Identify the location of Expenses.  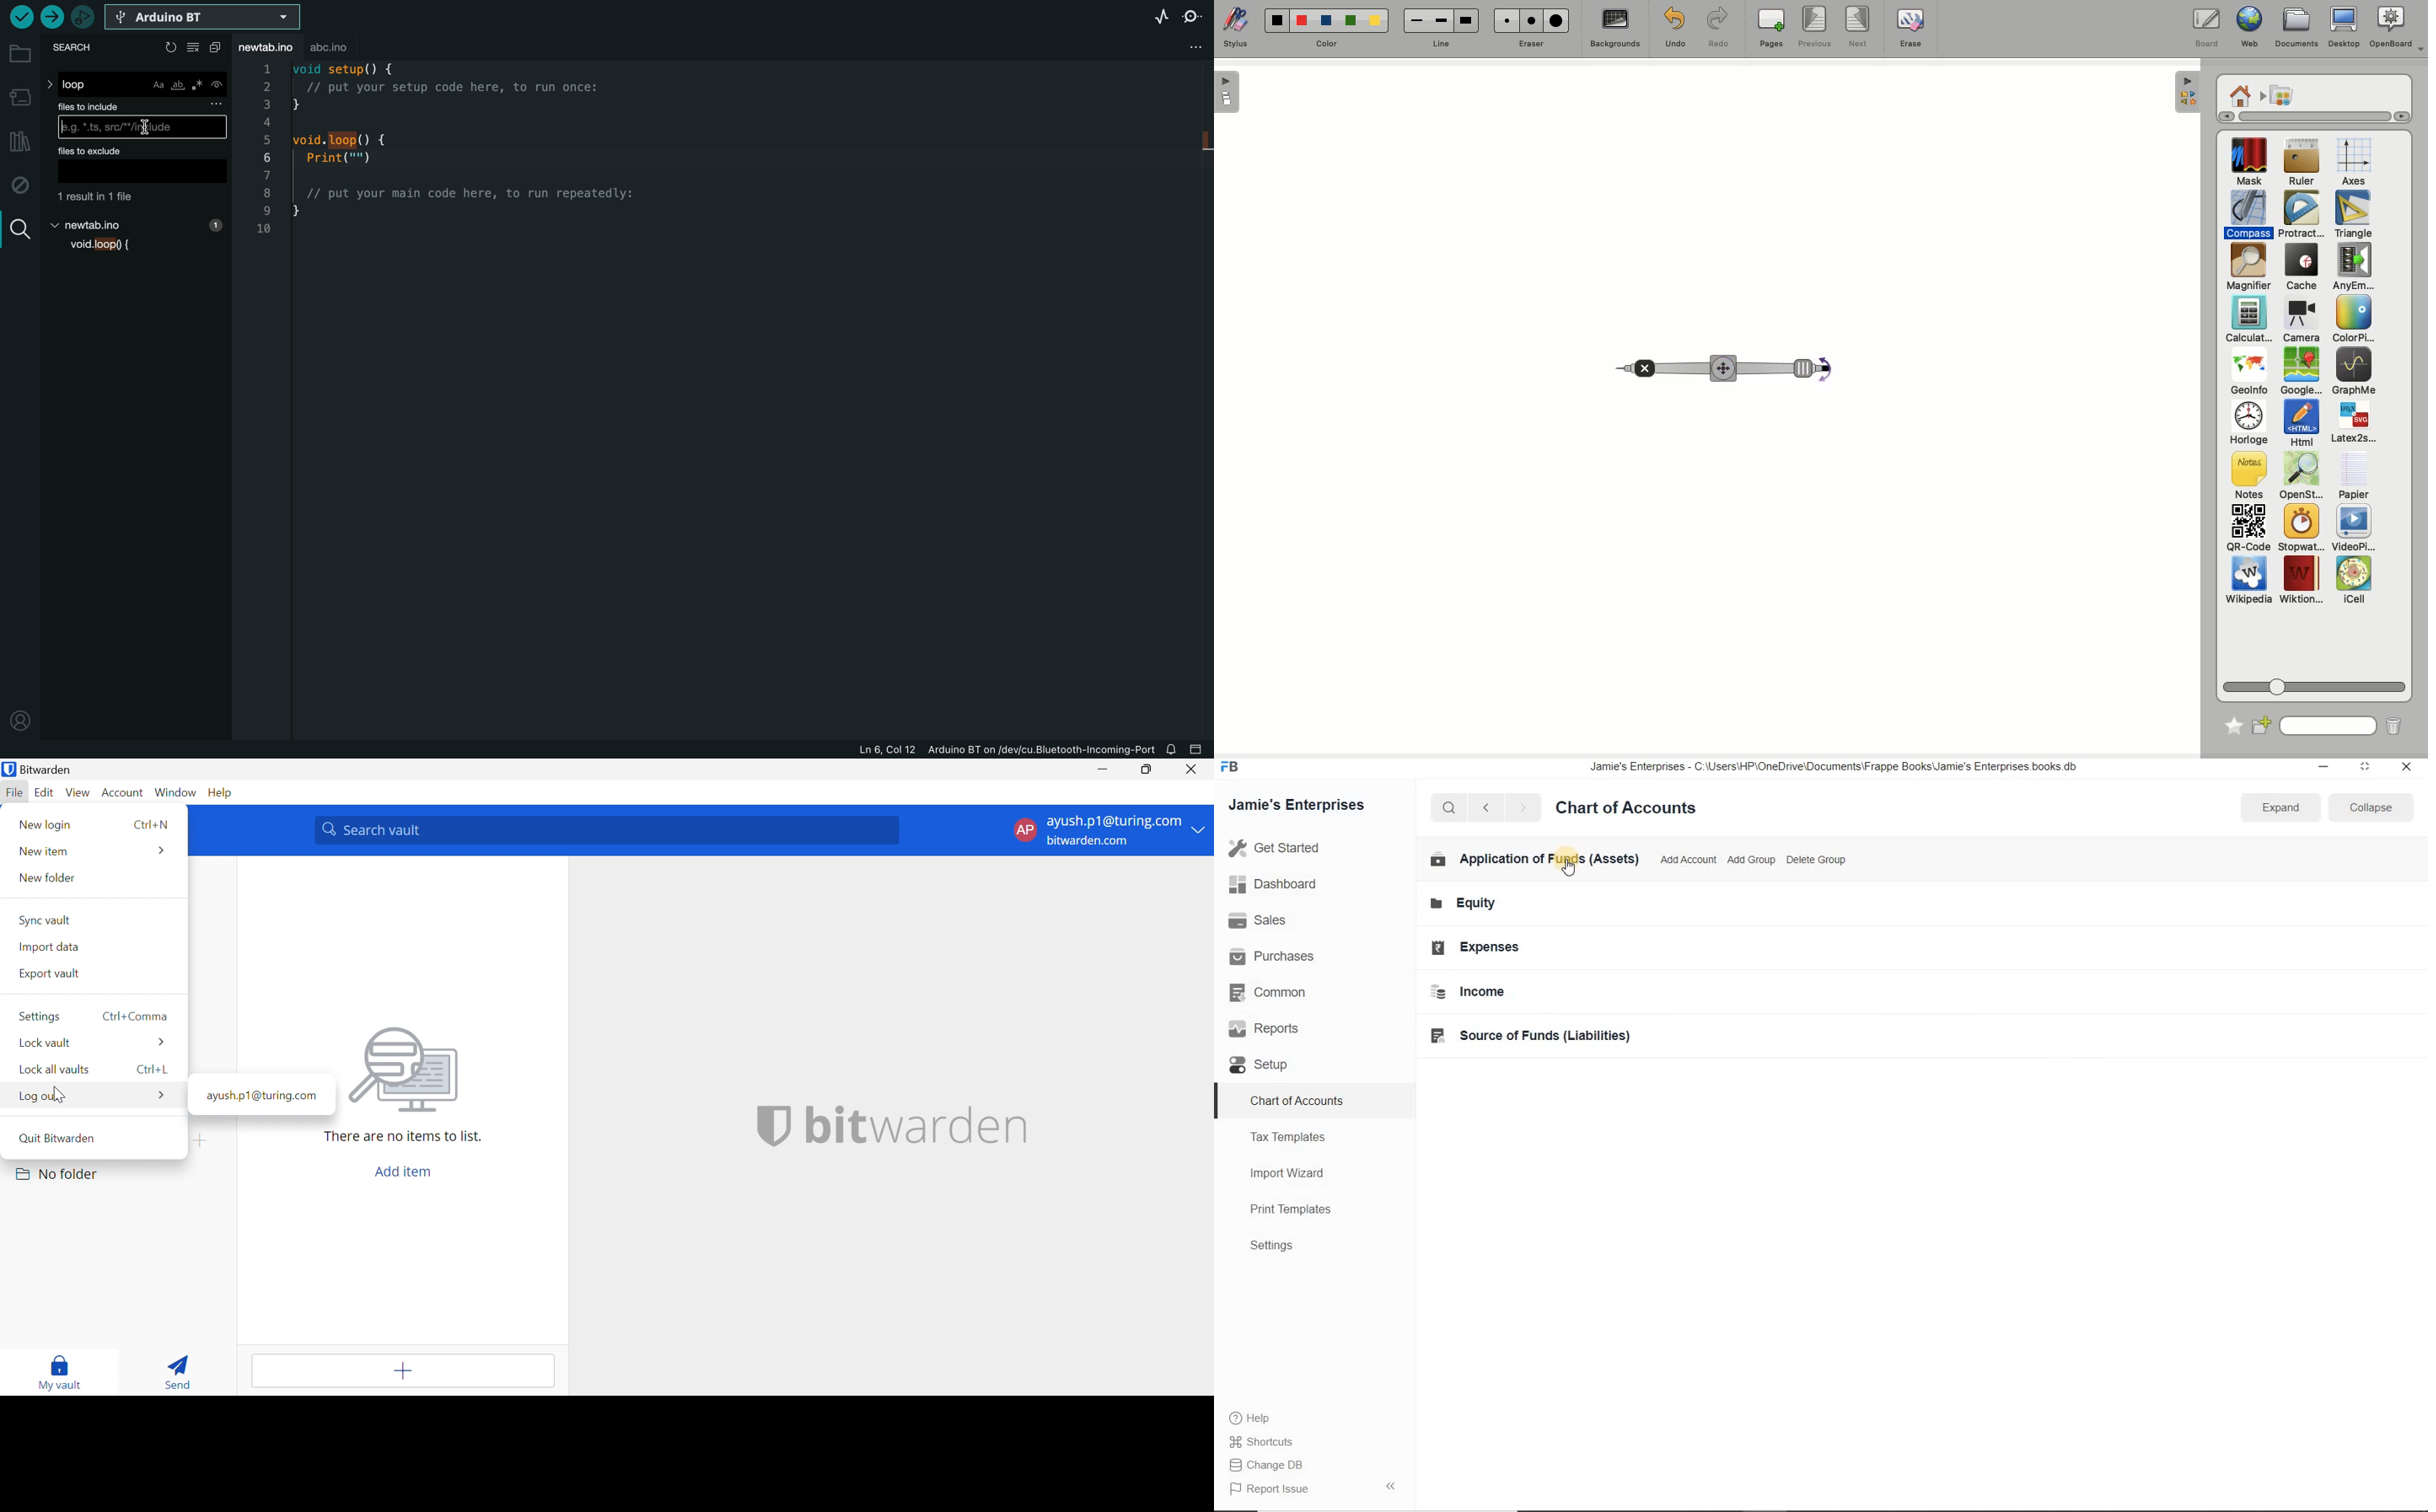
(1487, 949).